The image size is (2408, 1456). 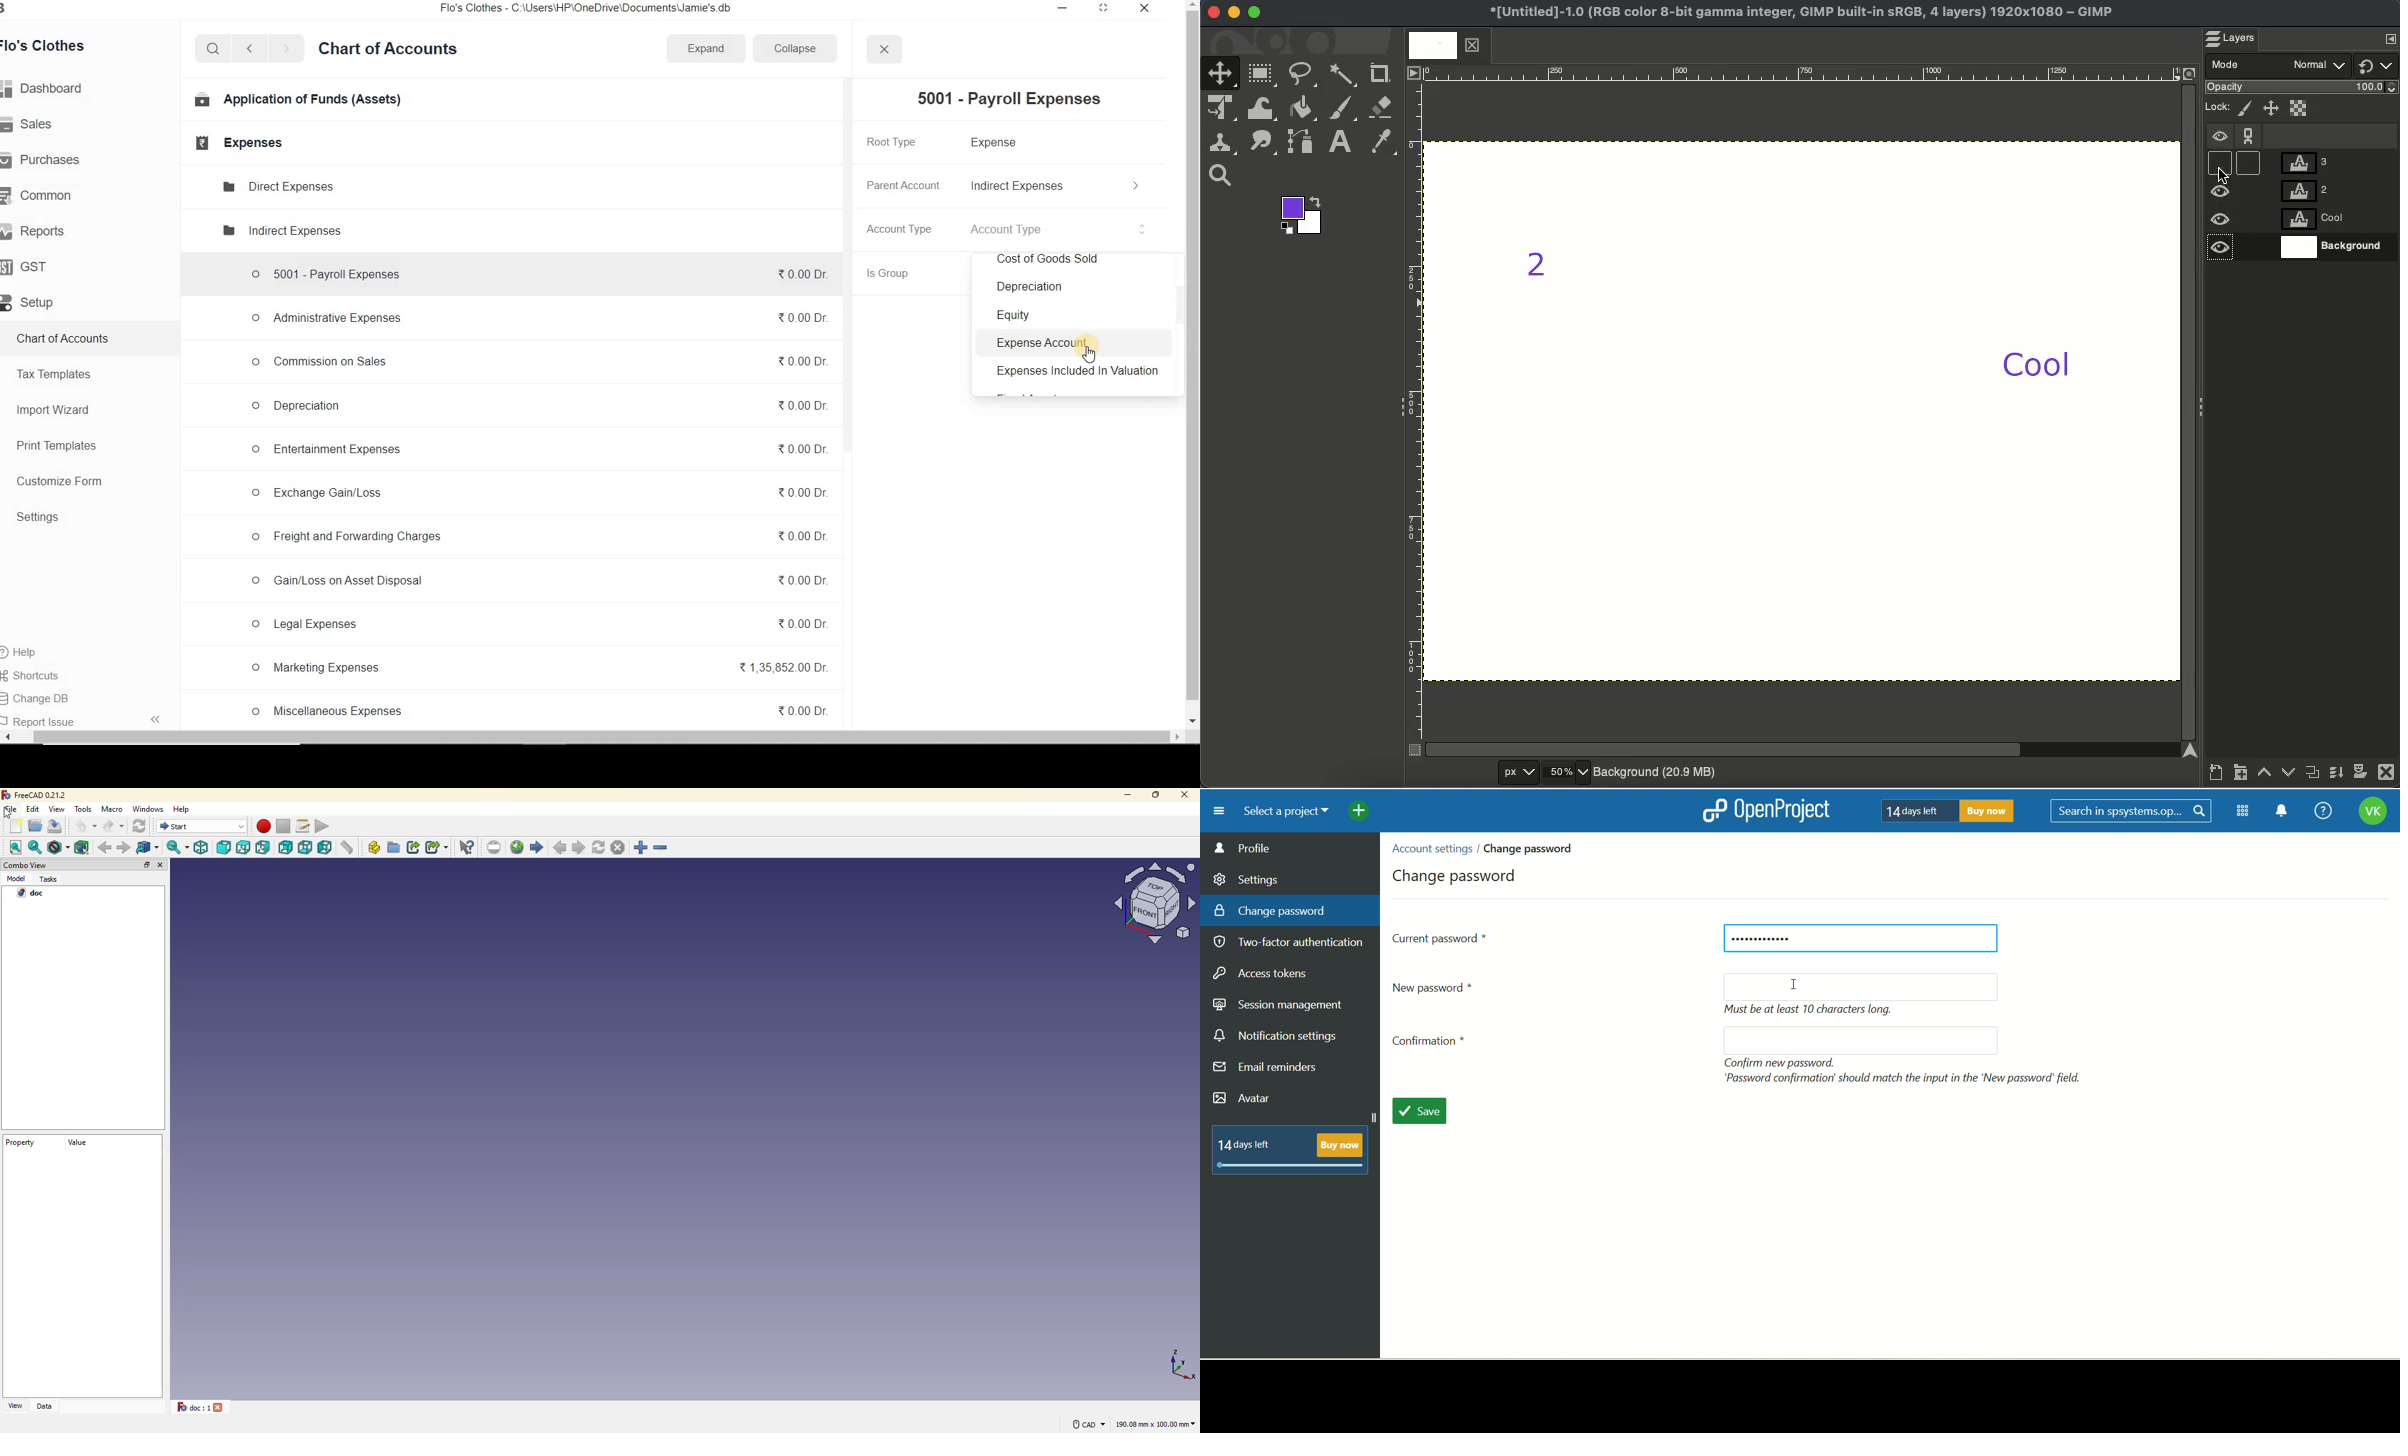 What do you see at coordinates (147, 865) in the screenshot?
I see `expand` at bounding box center [147, 865].